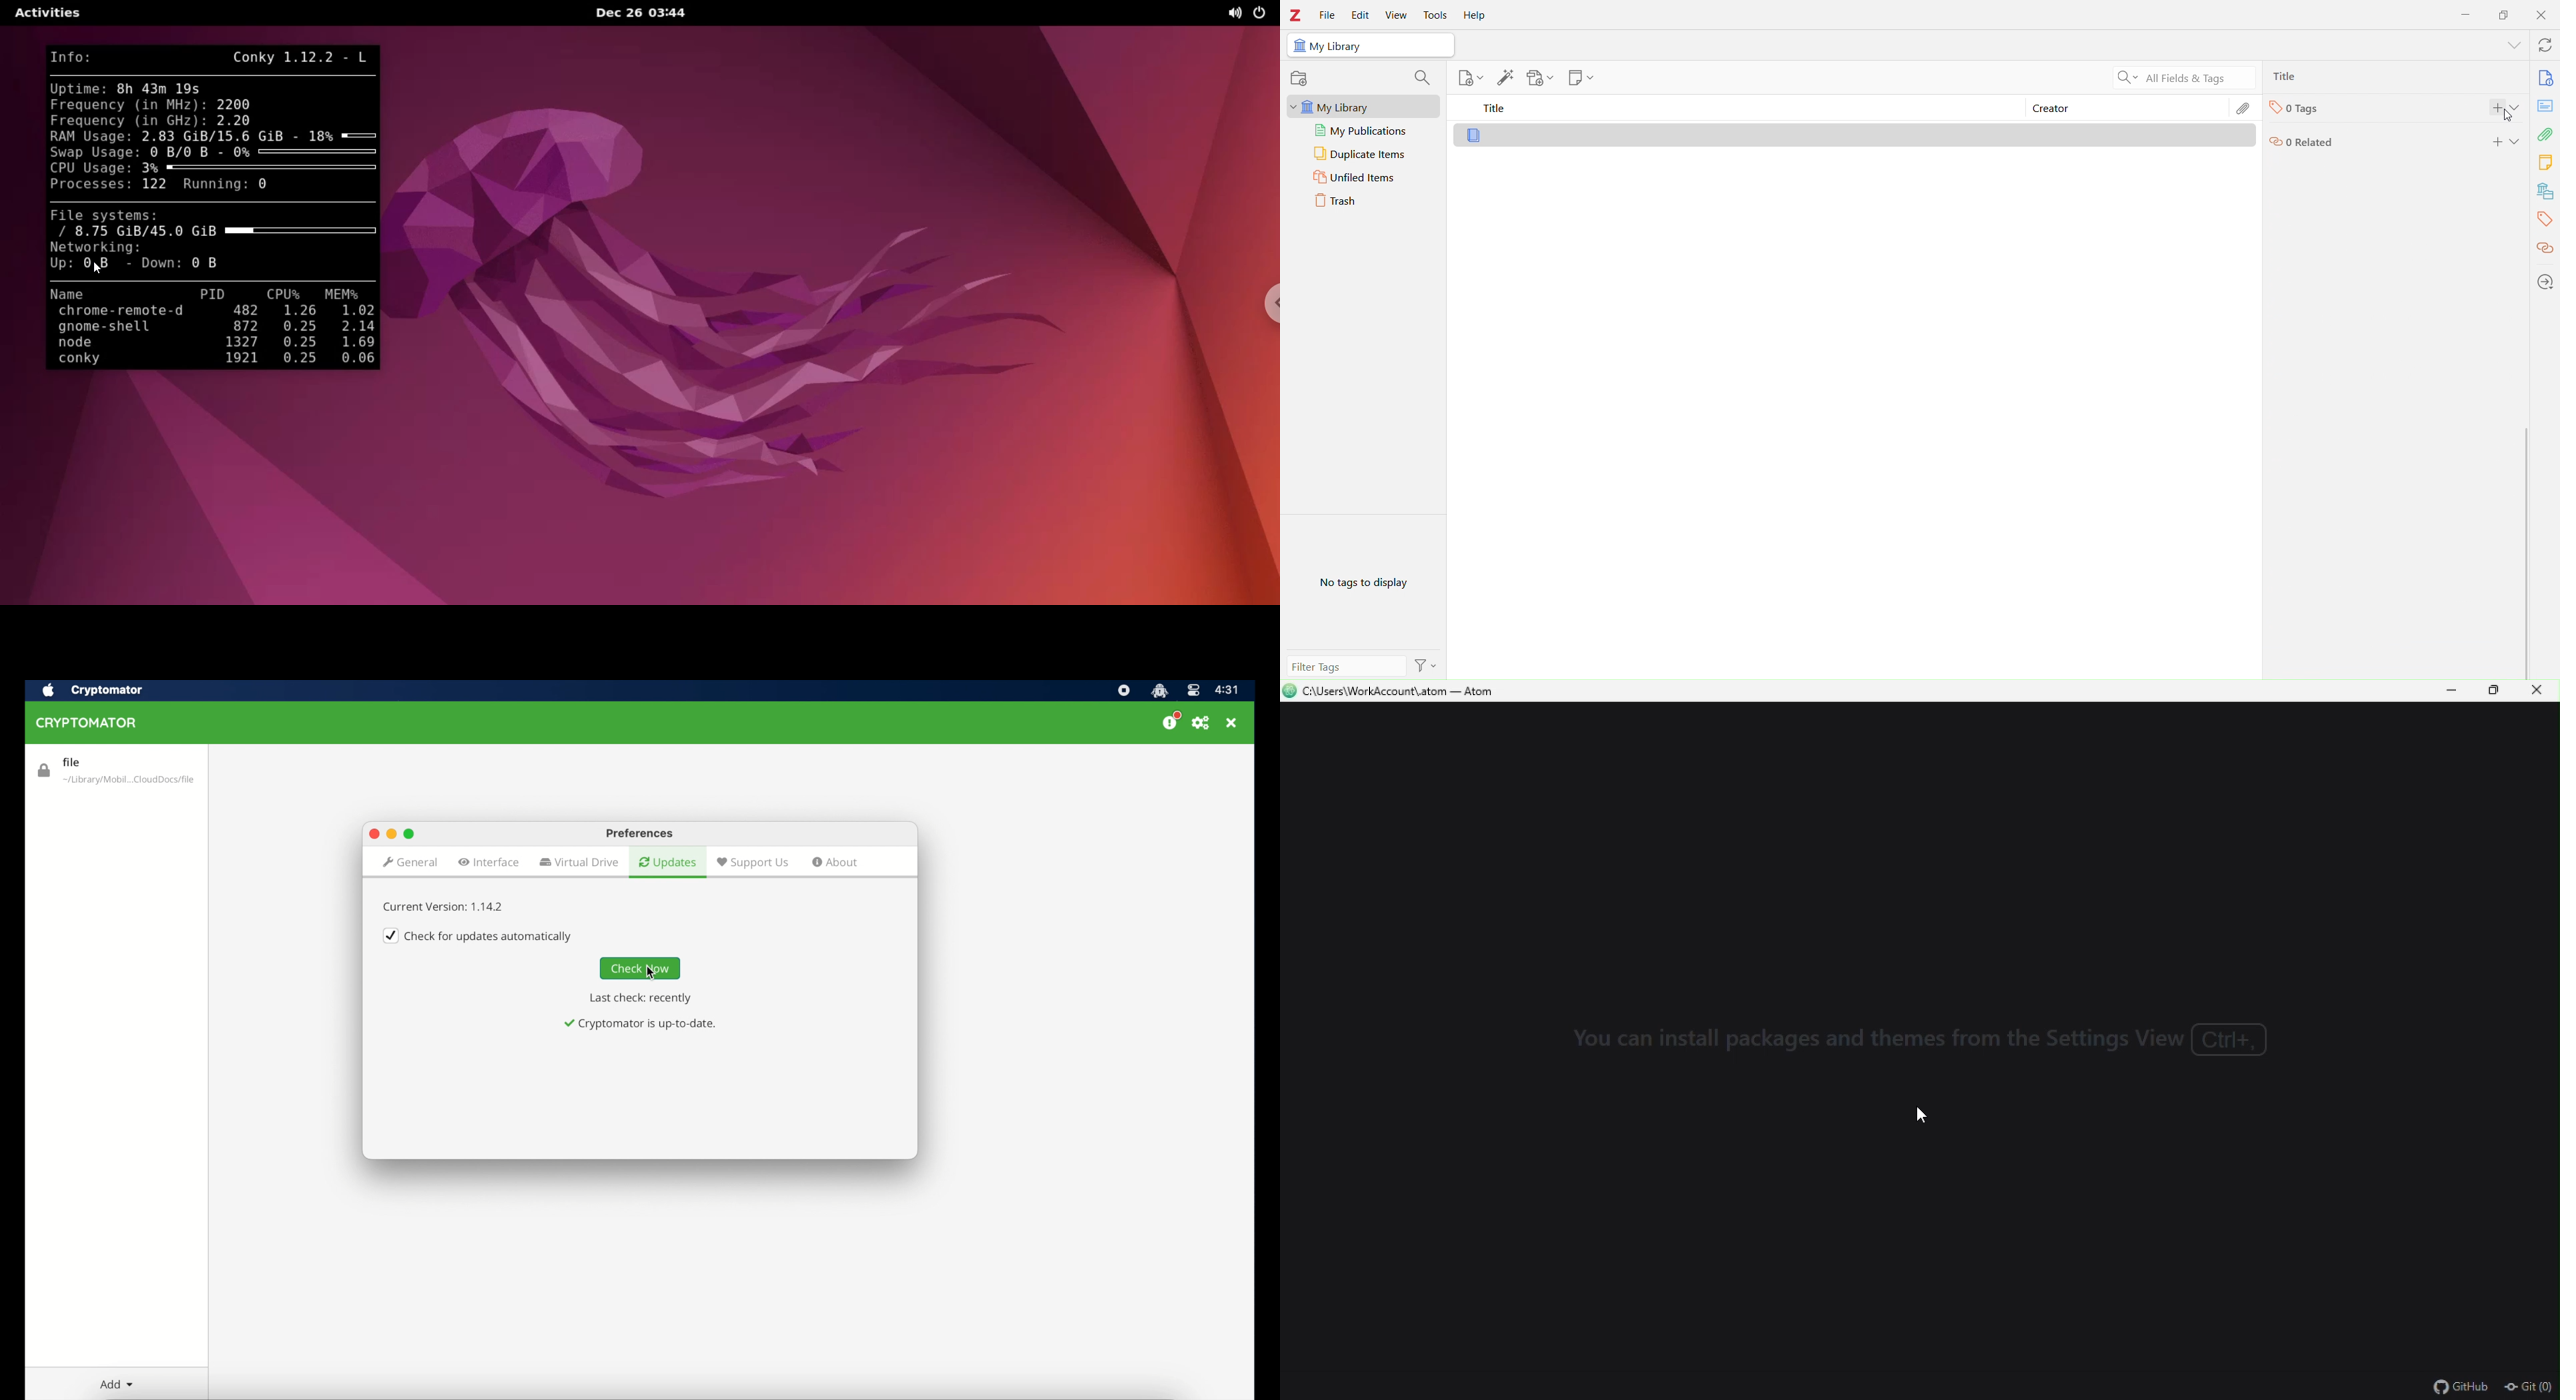  Describe the element at coordinates (2542, 15) in the screenshot. I see `Close` at that location.